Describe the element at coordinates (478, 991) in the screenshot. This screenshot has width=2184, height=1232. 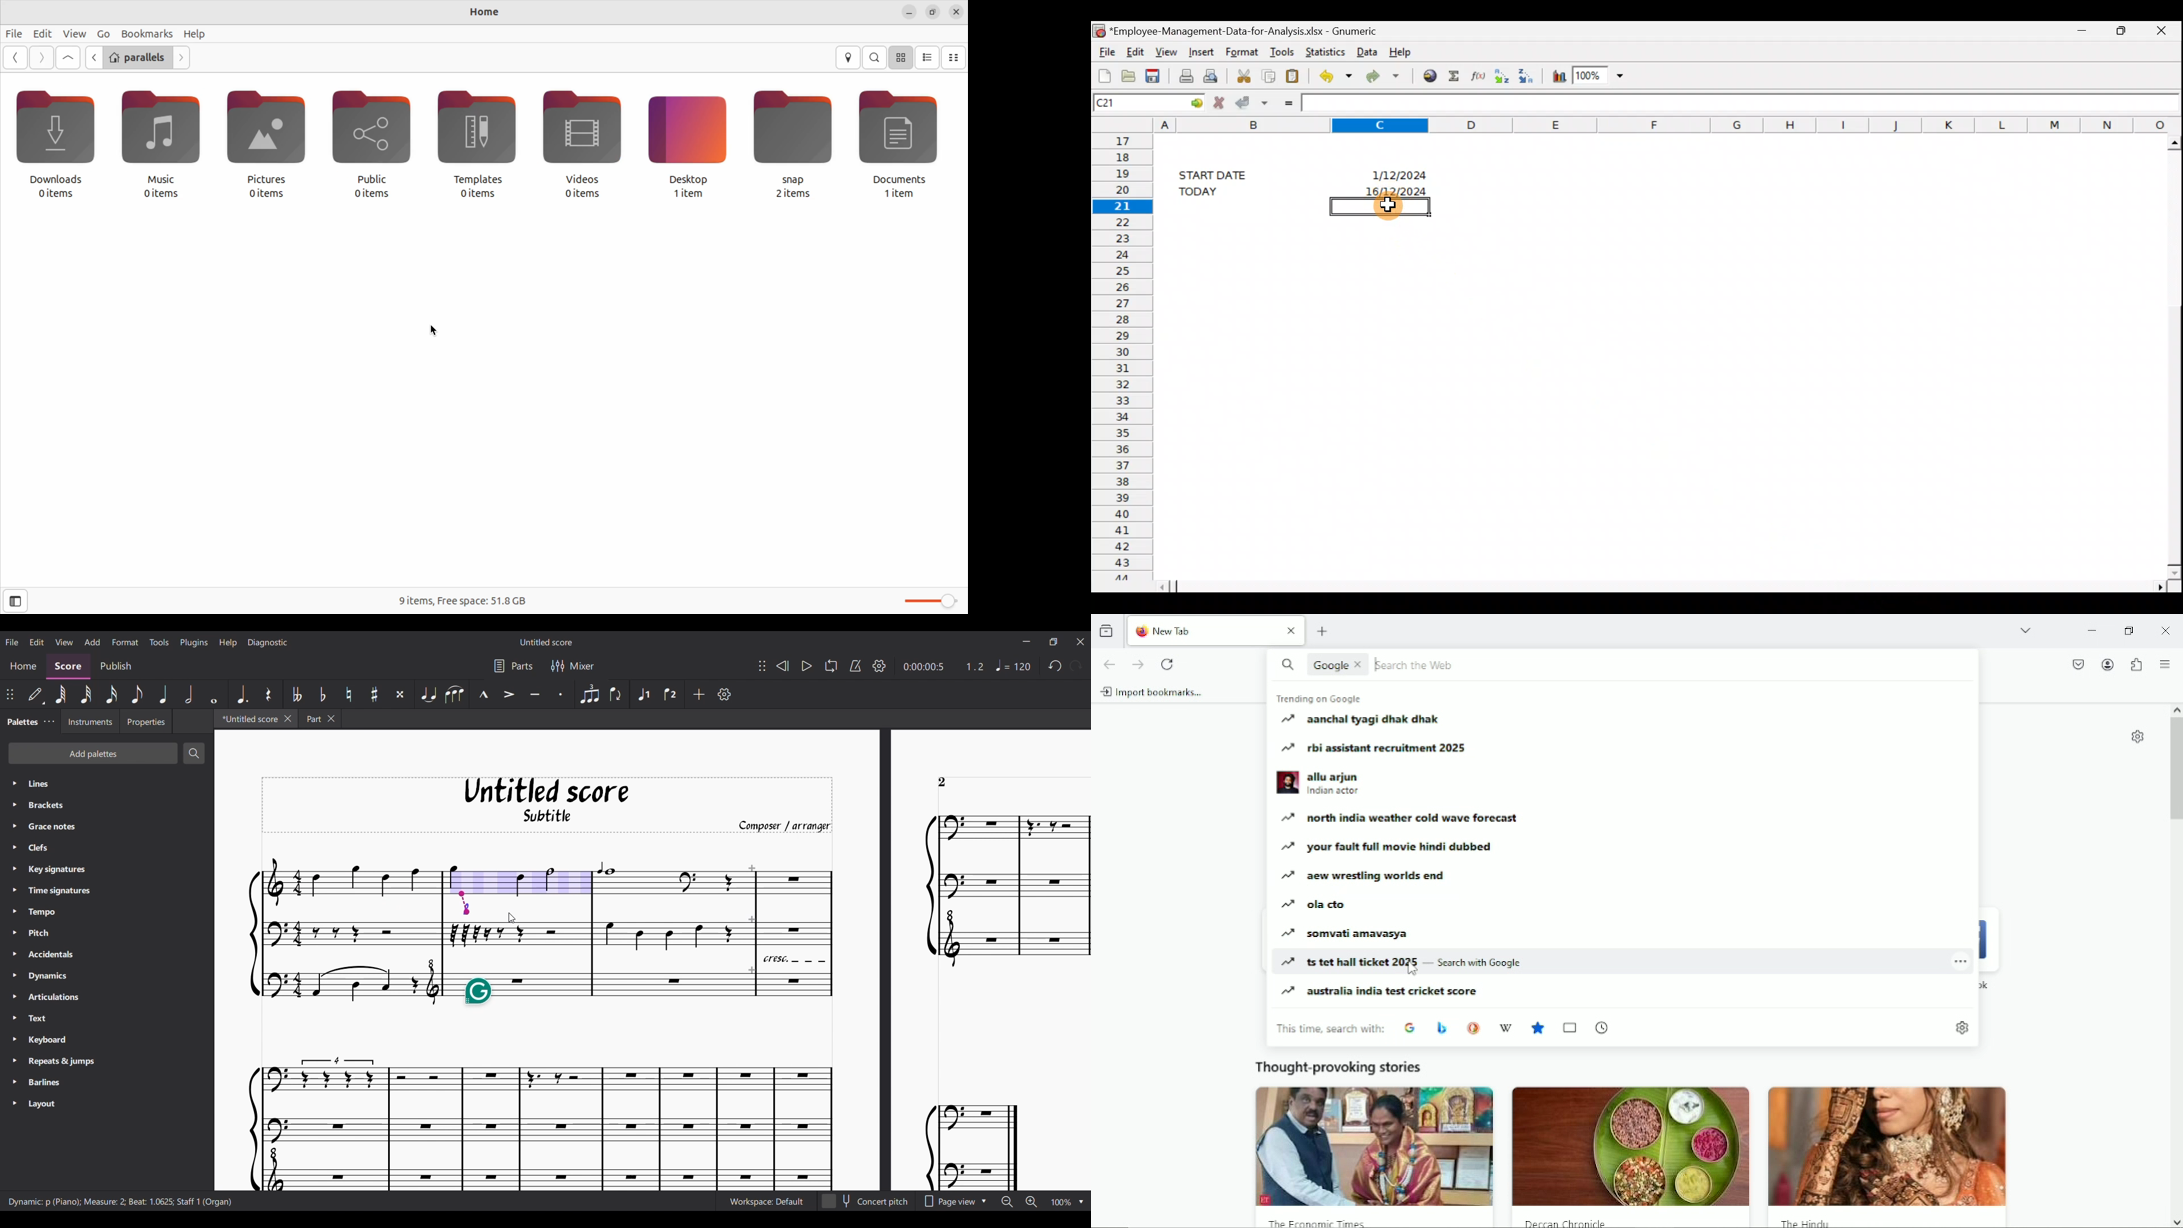
I see `Grammarly extension` at that location.